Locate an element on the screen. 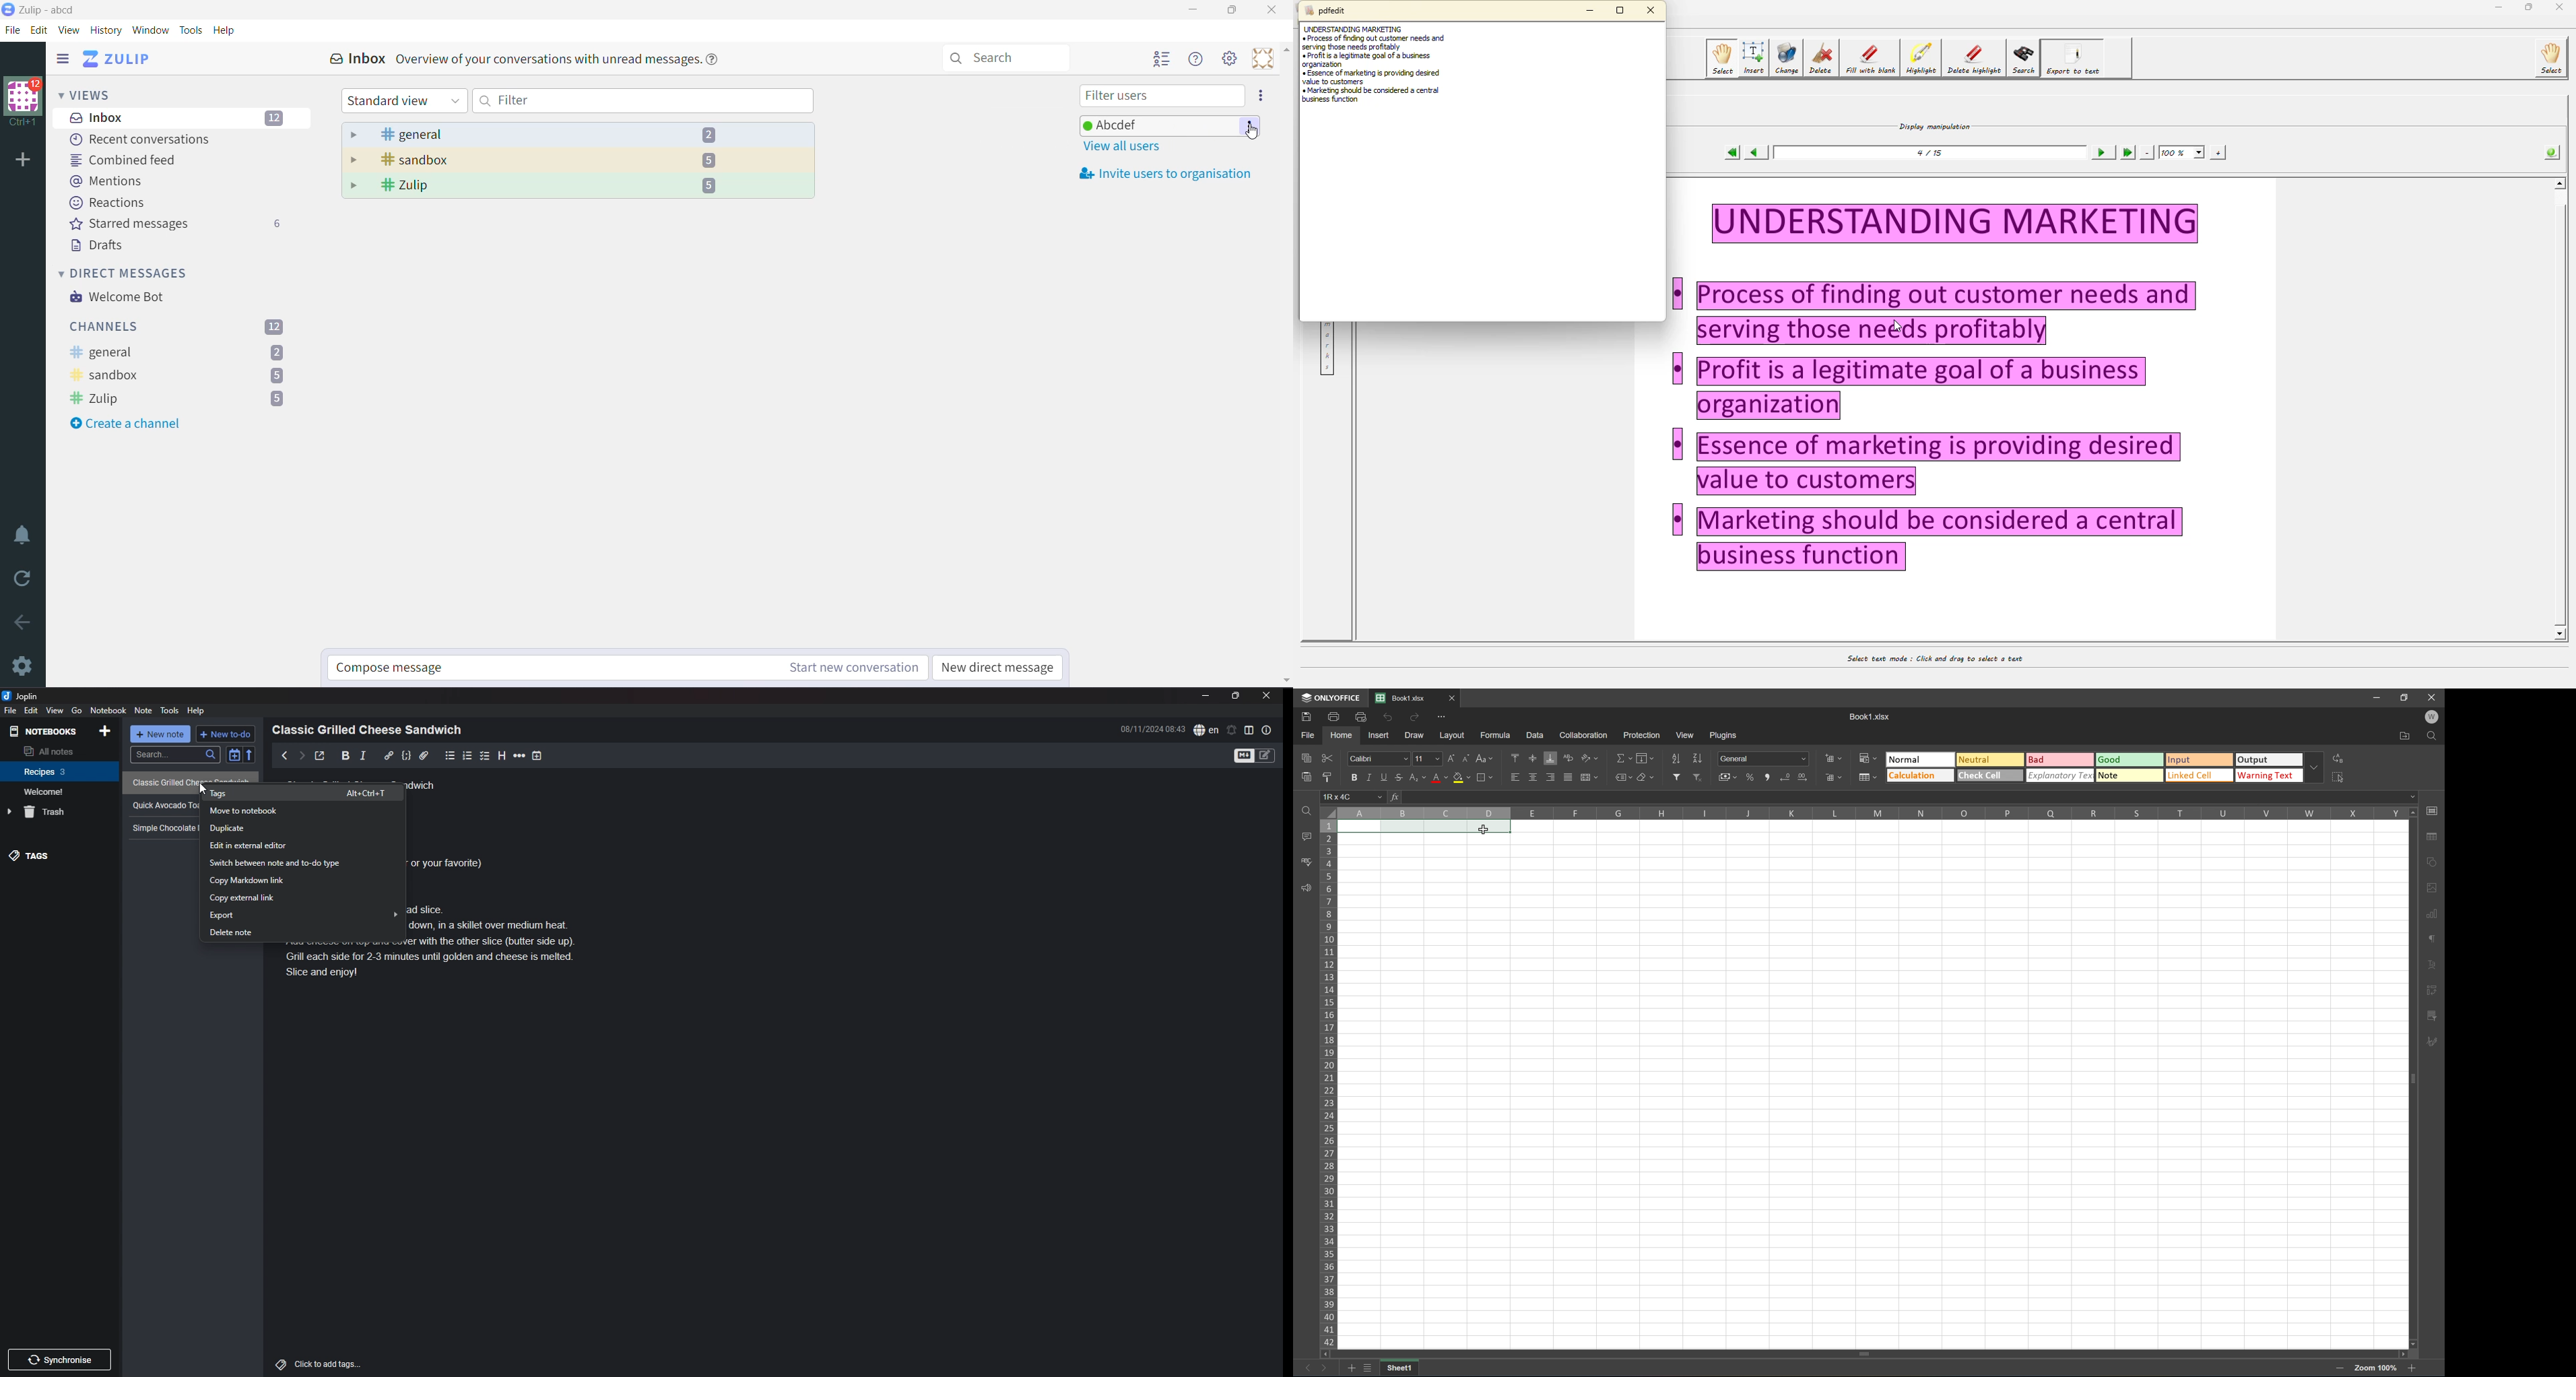  joplin is located at coordinates (22, 696).